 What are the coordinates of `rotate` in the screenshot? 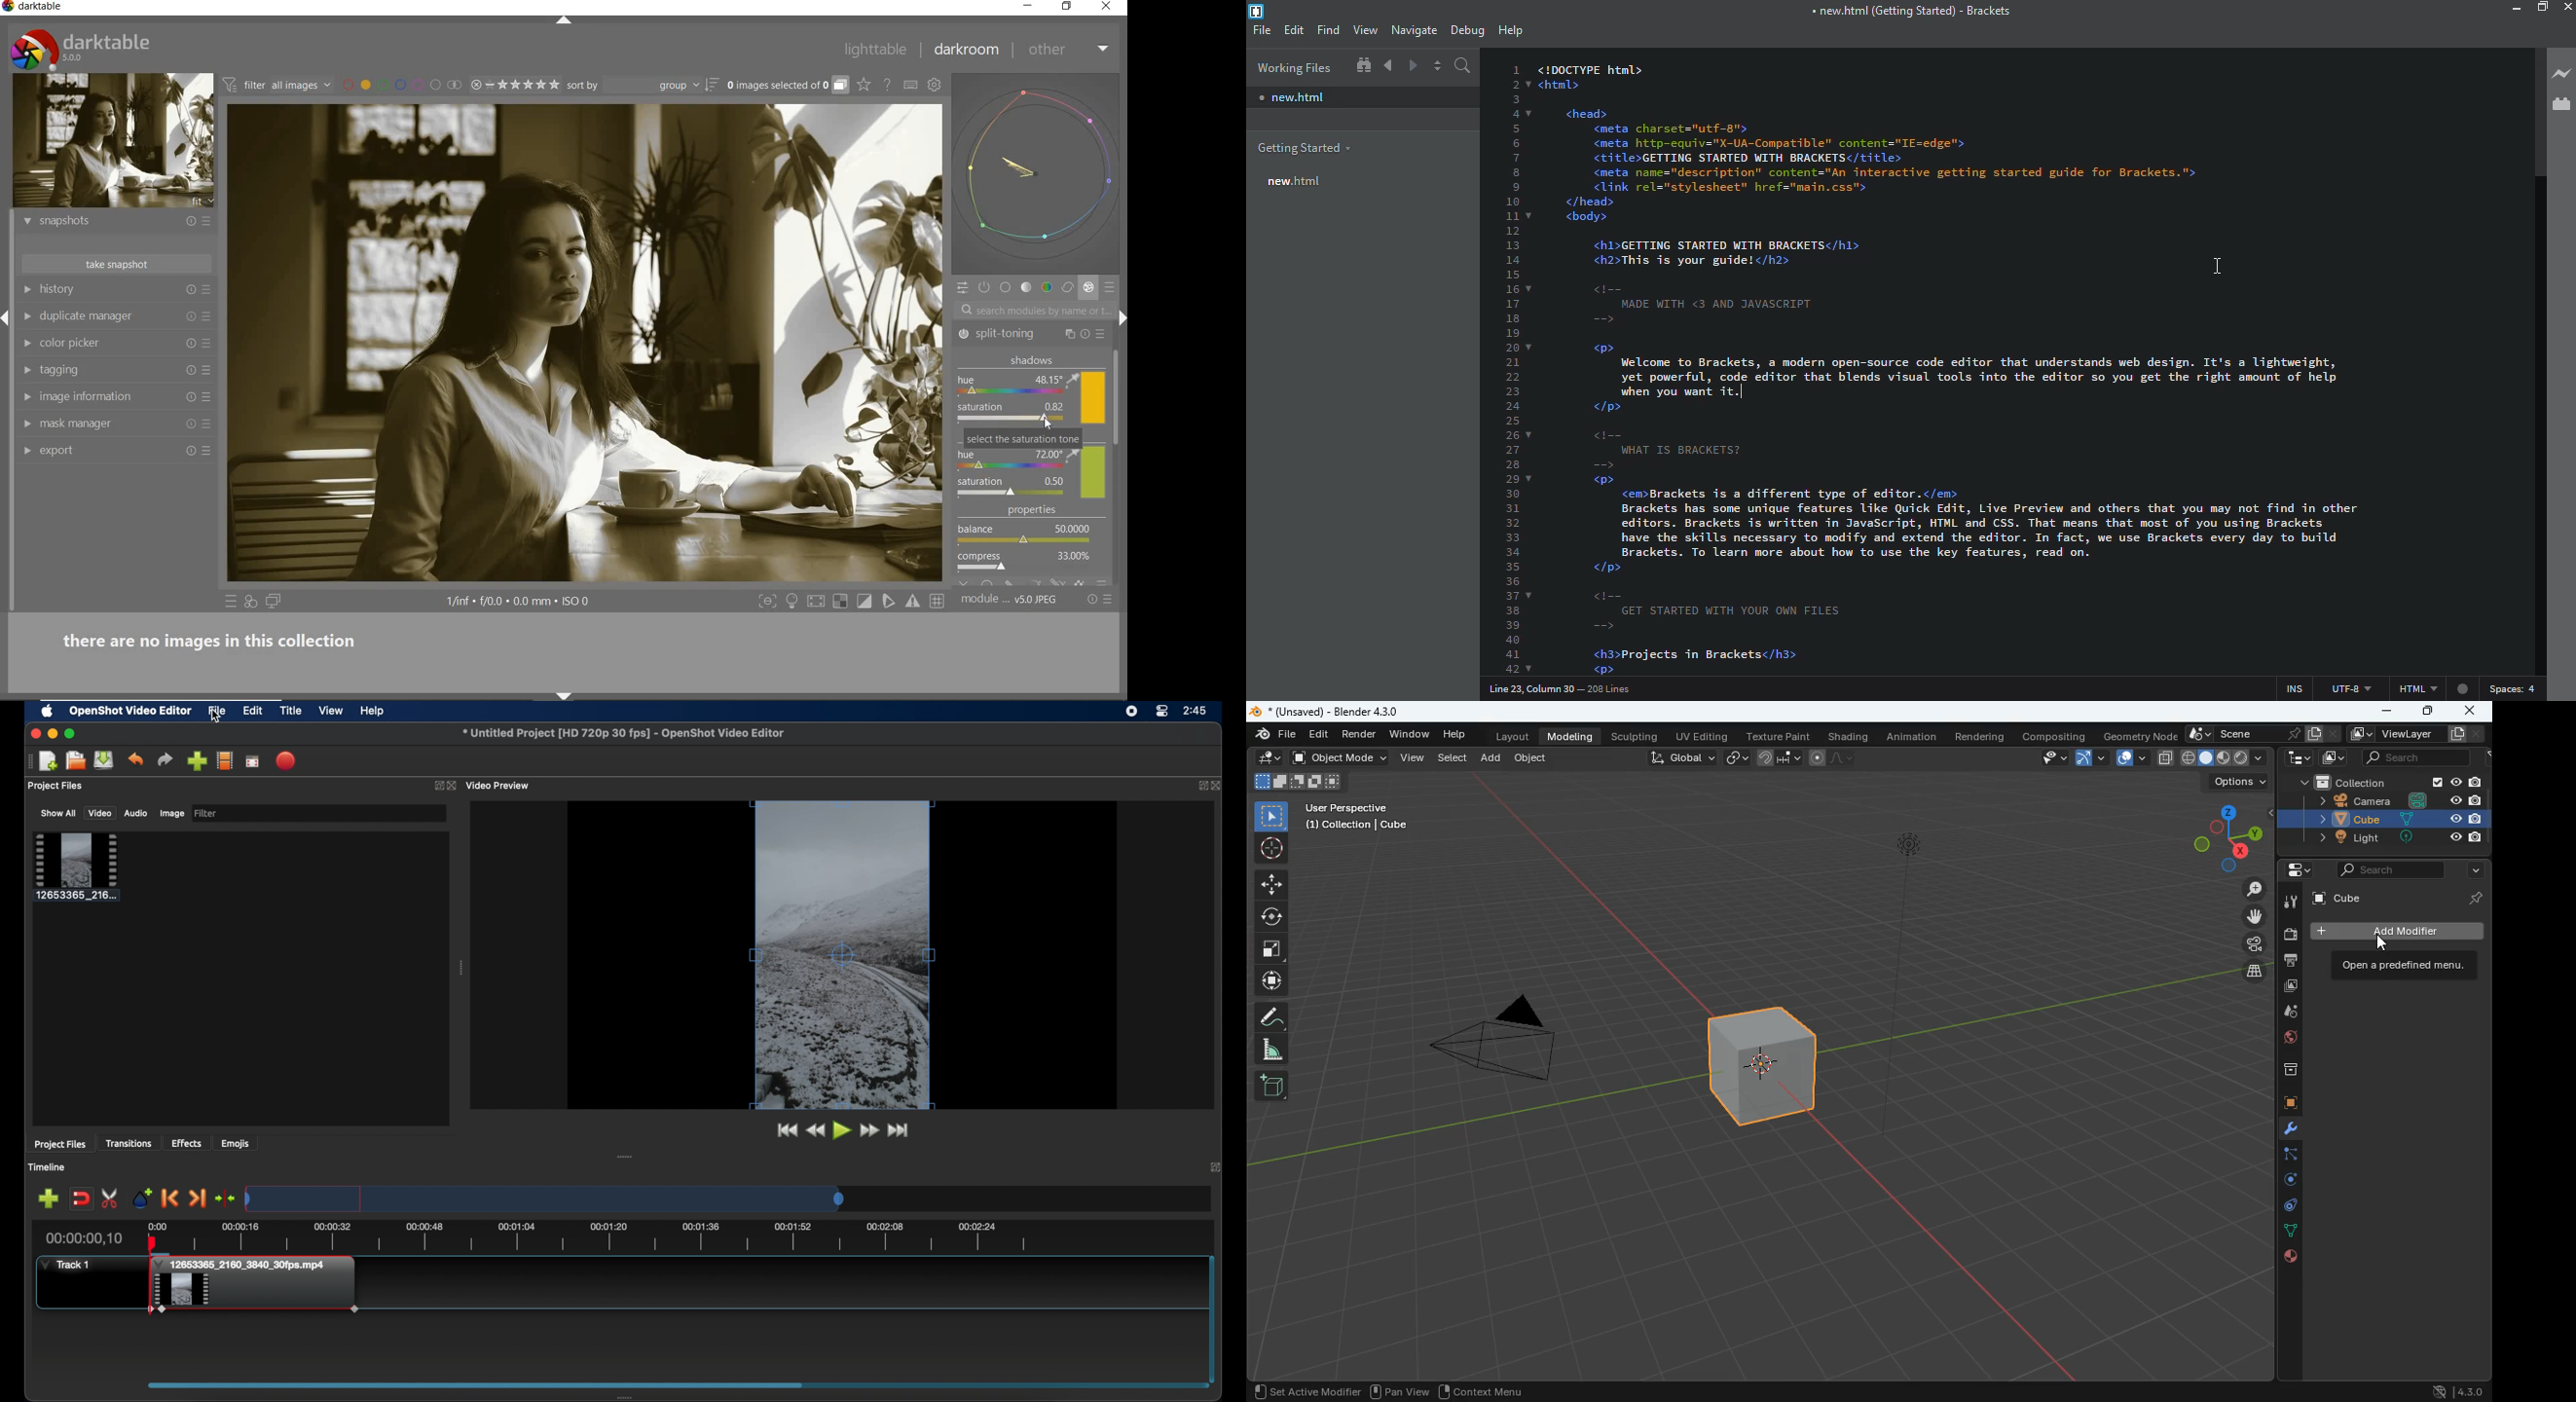 It's located at (1272, 916).